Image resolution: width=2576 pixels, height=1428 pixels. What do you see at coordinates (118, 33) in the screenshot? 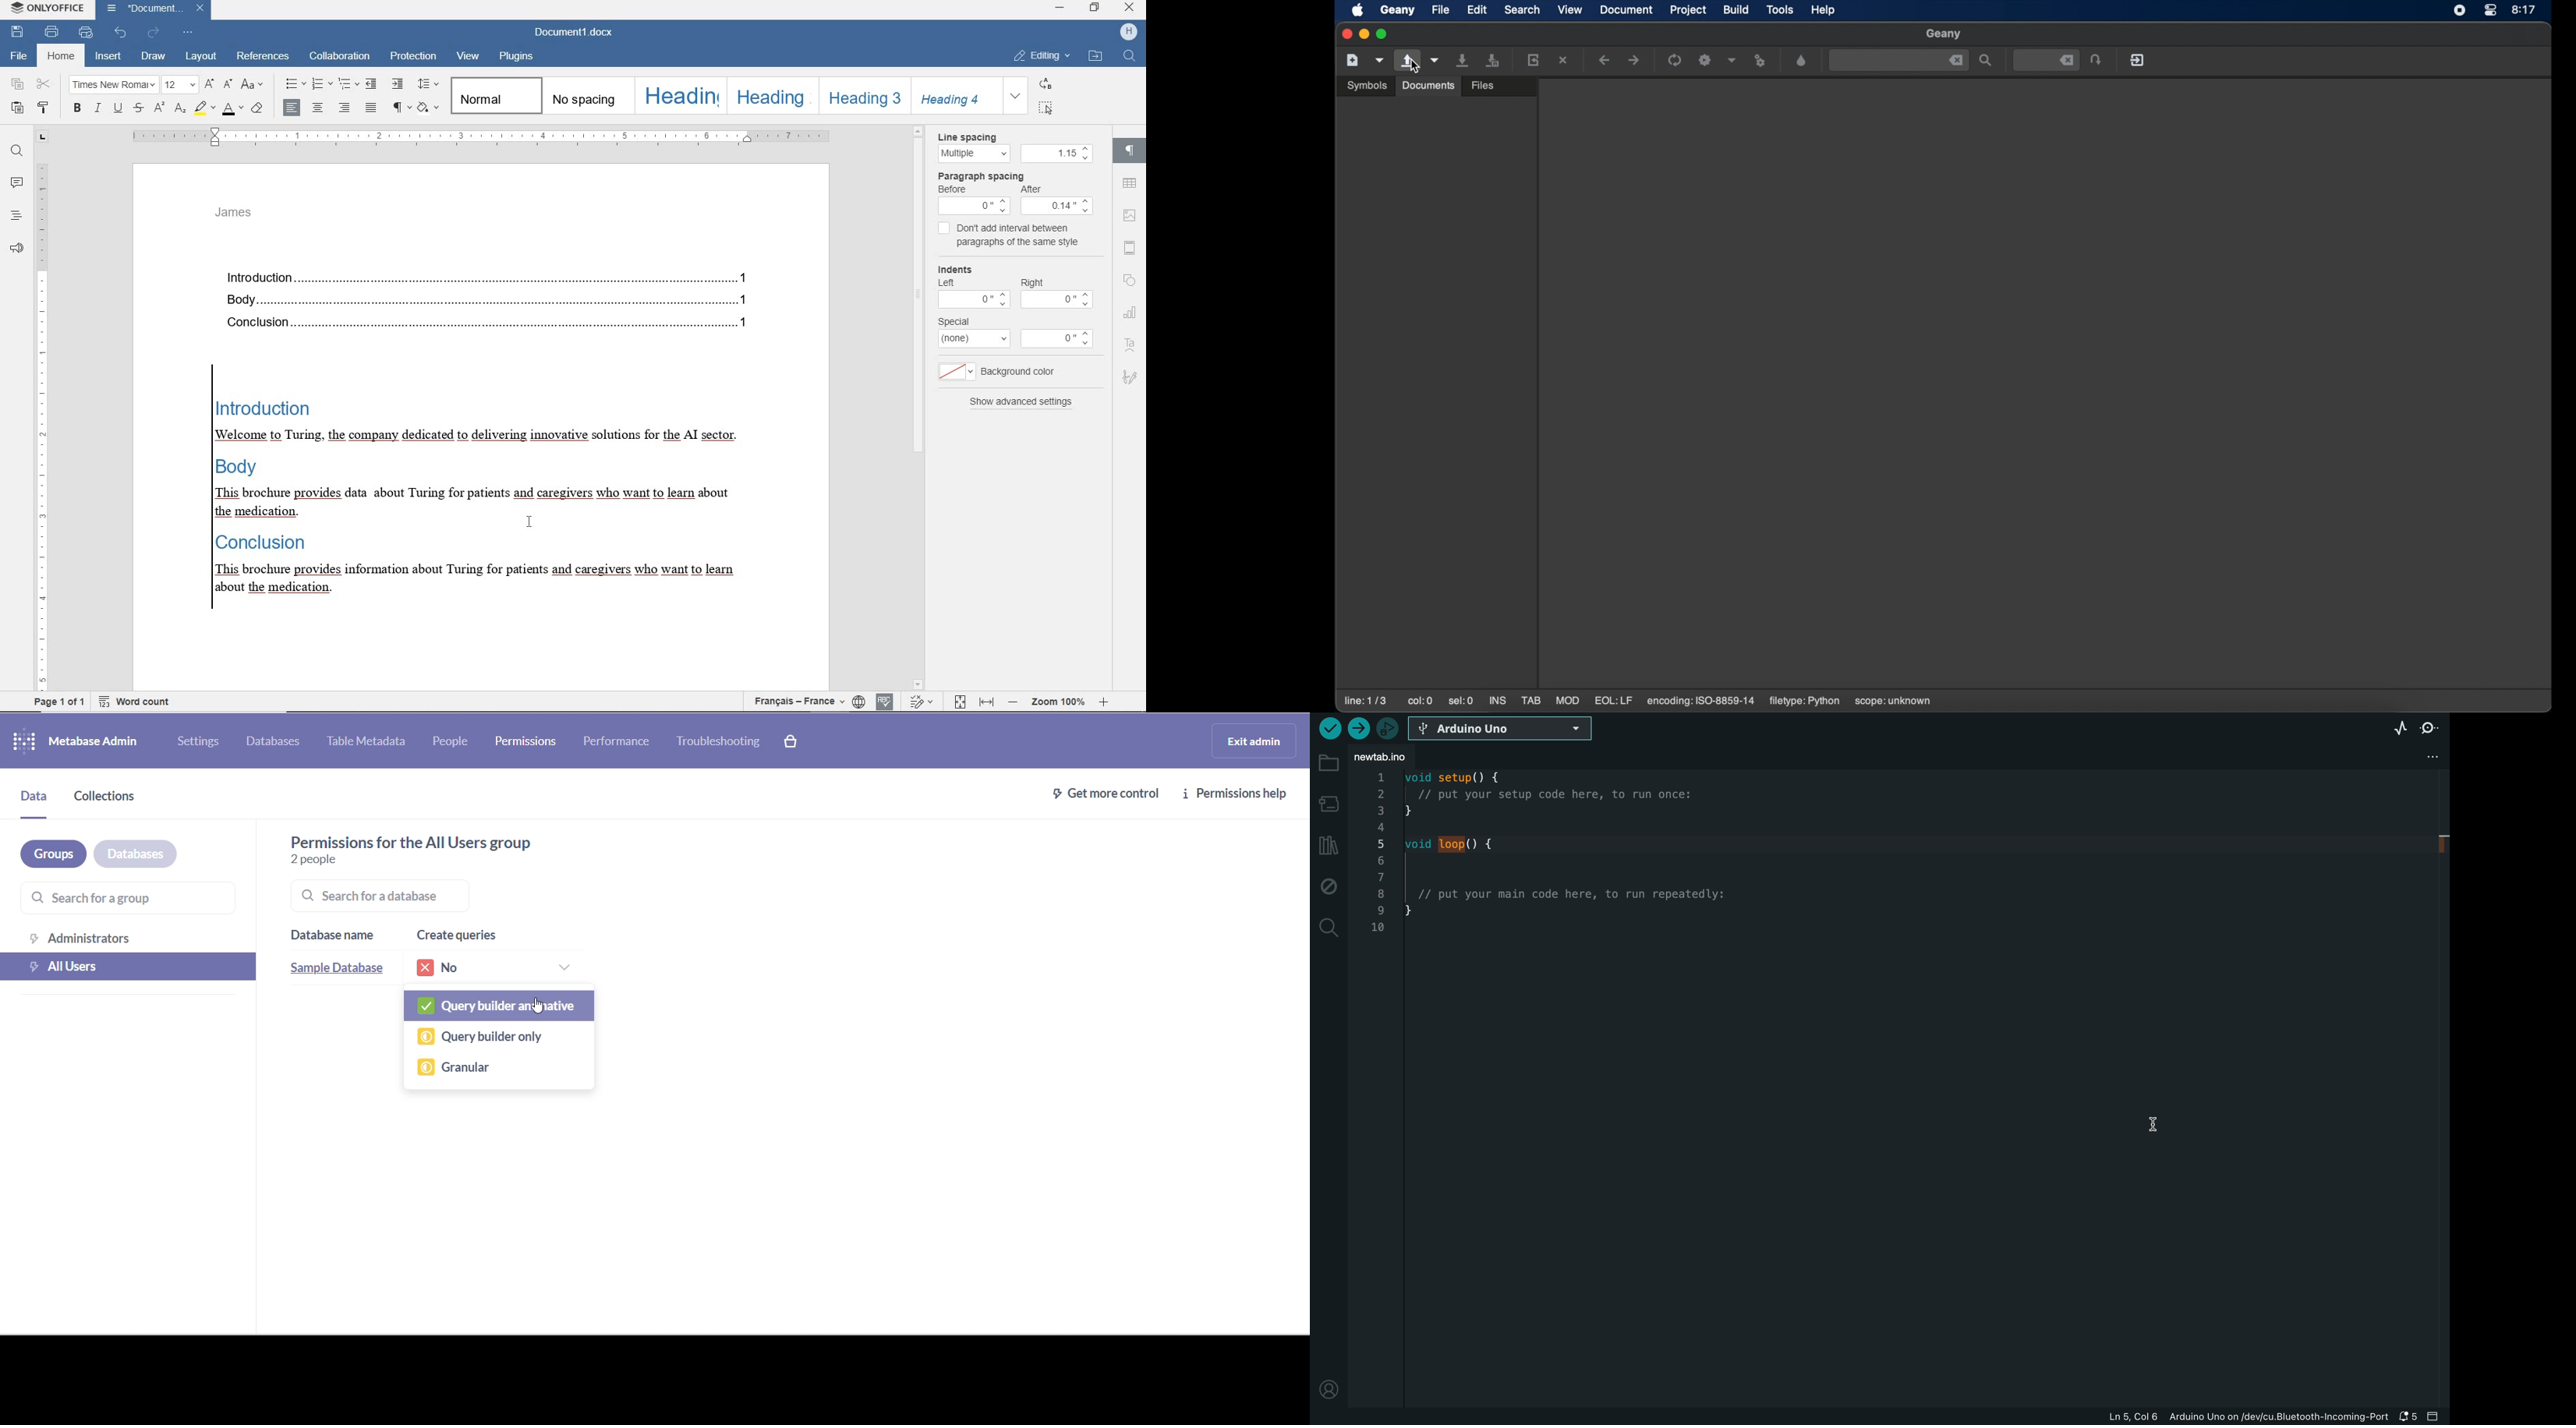
I see `undo` at bounding box center [118, 33].